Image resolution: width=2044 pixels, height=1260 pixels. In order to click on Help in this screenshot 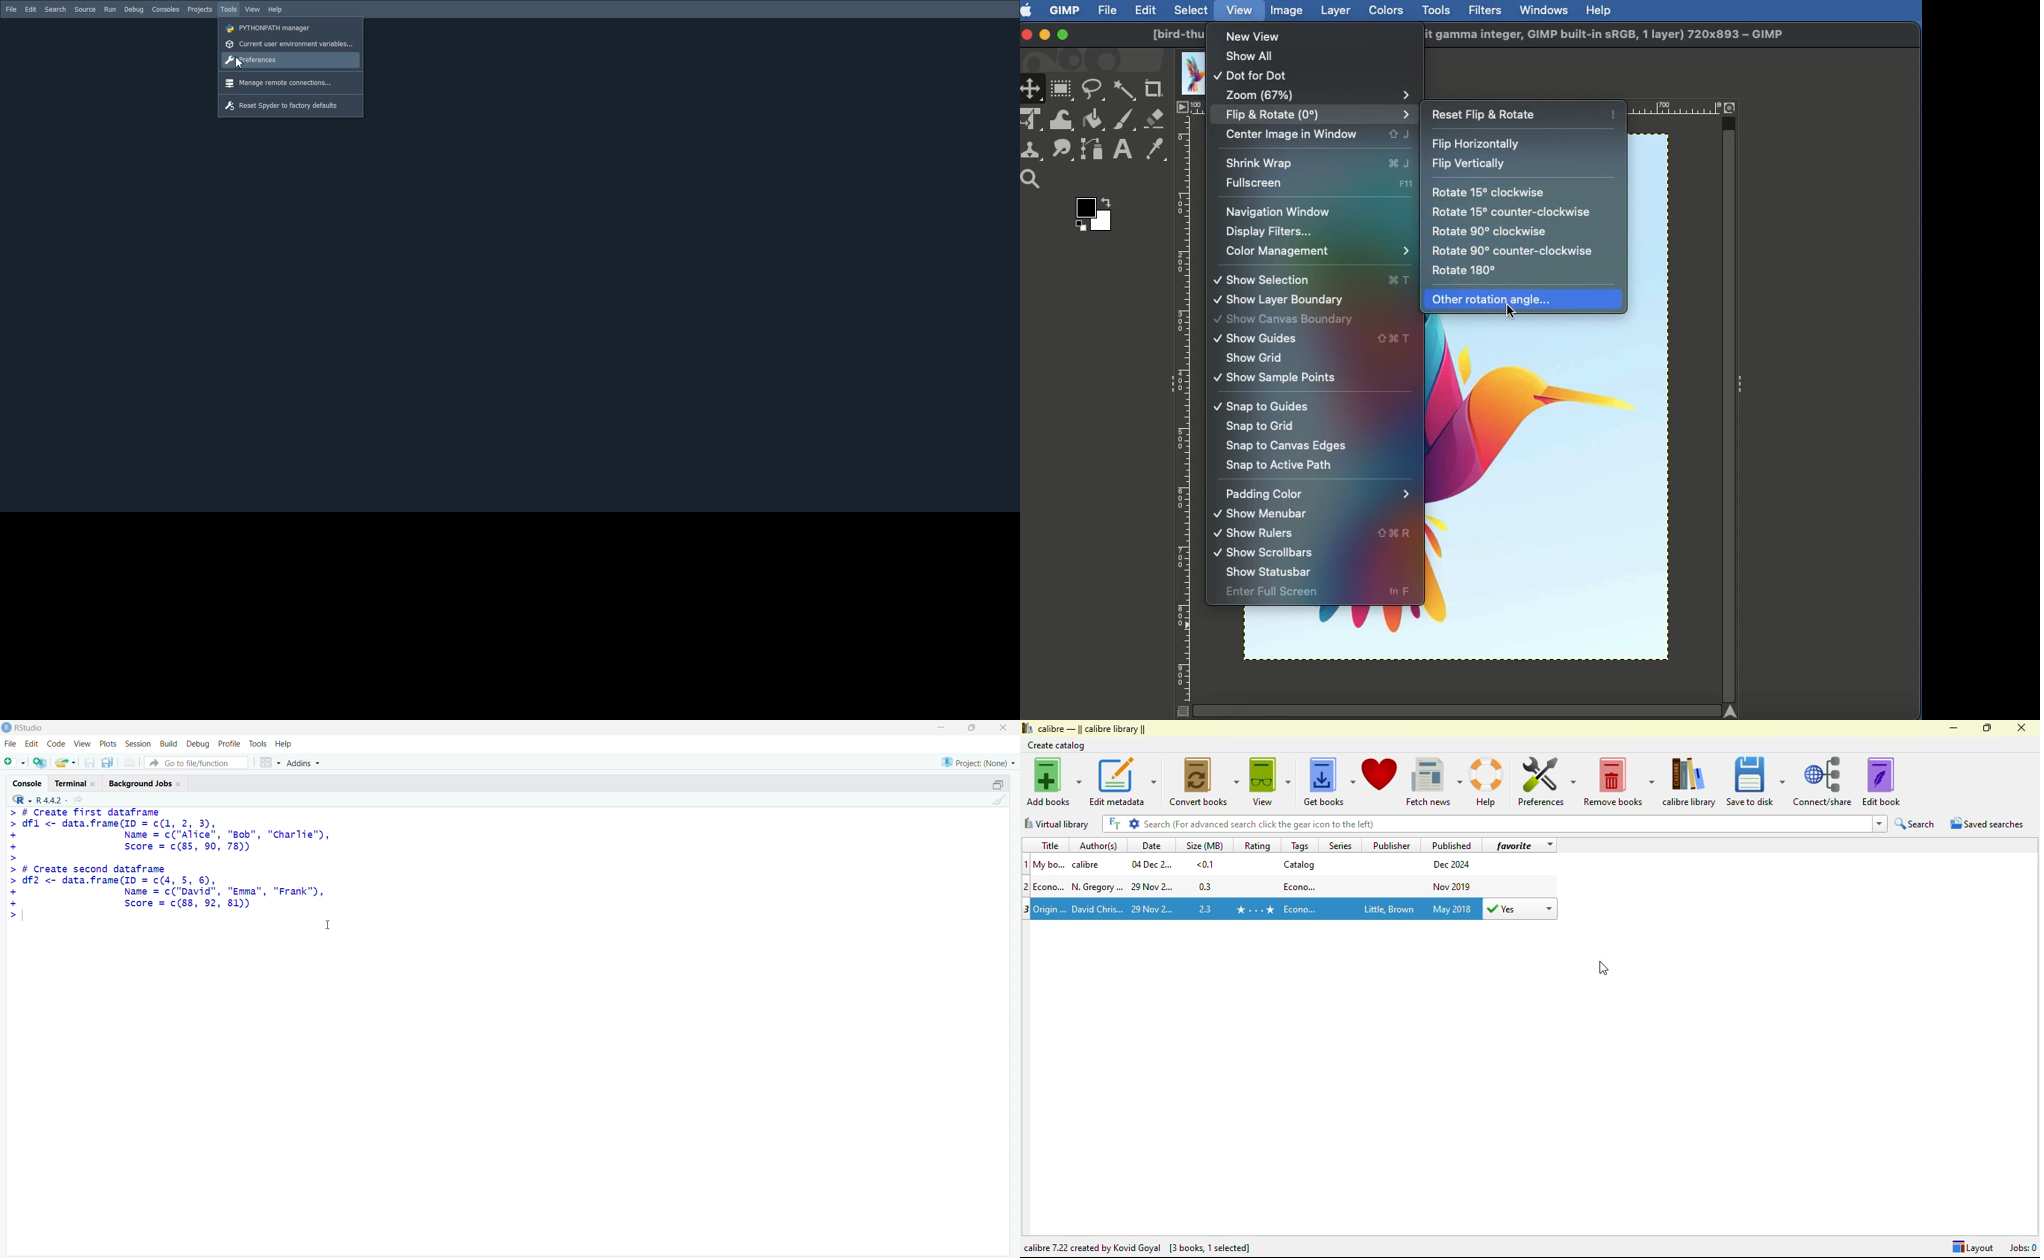, I will do `click(284, 743)`.